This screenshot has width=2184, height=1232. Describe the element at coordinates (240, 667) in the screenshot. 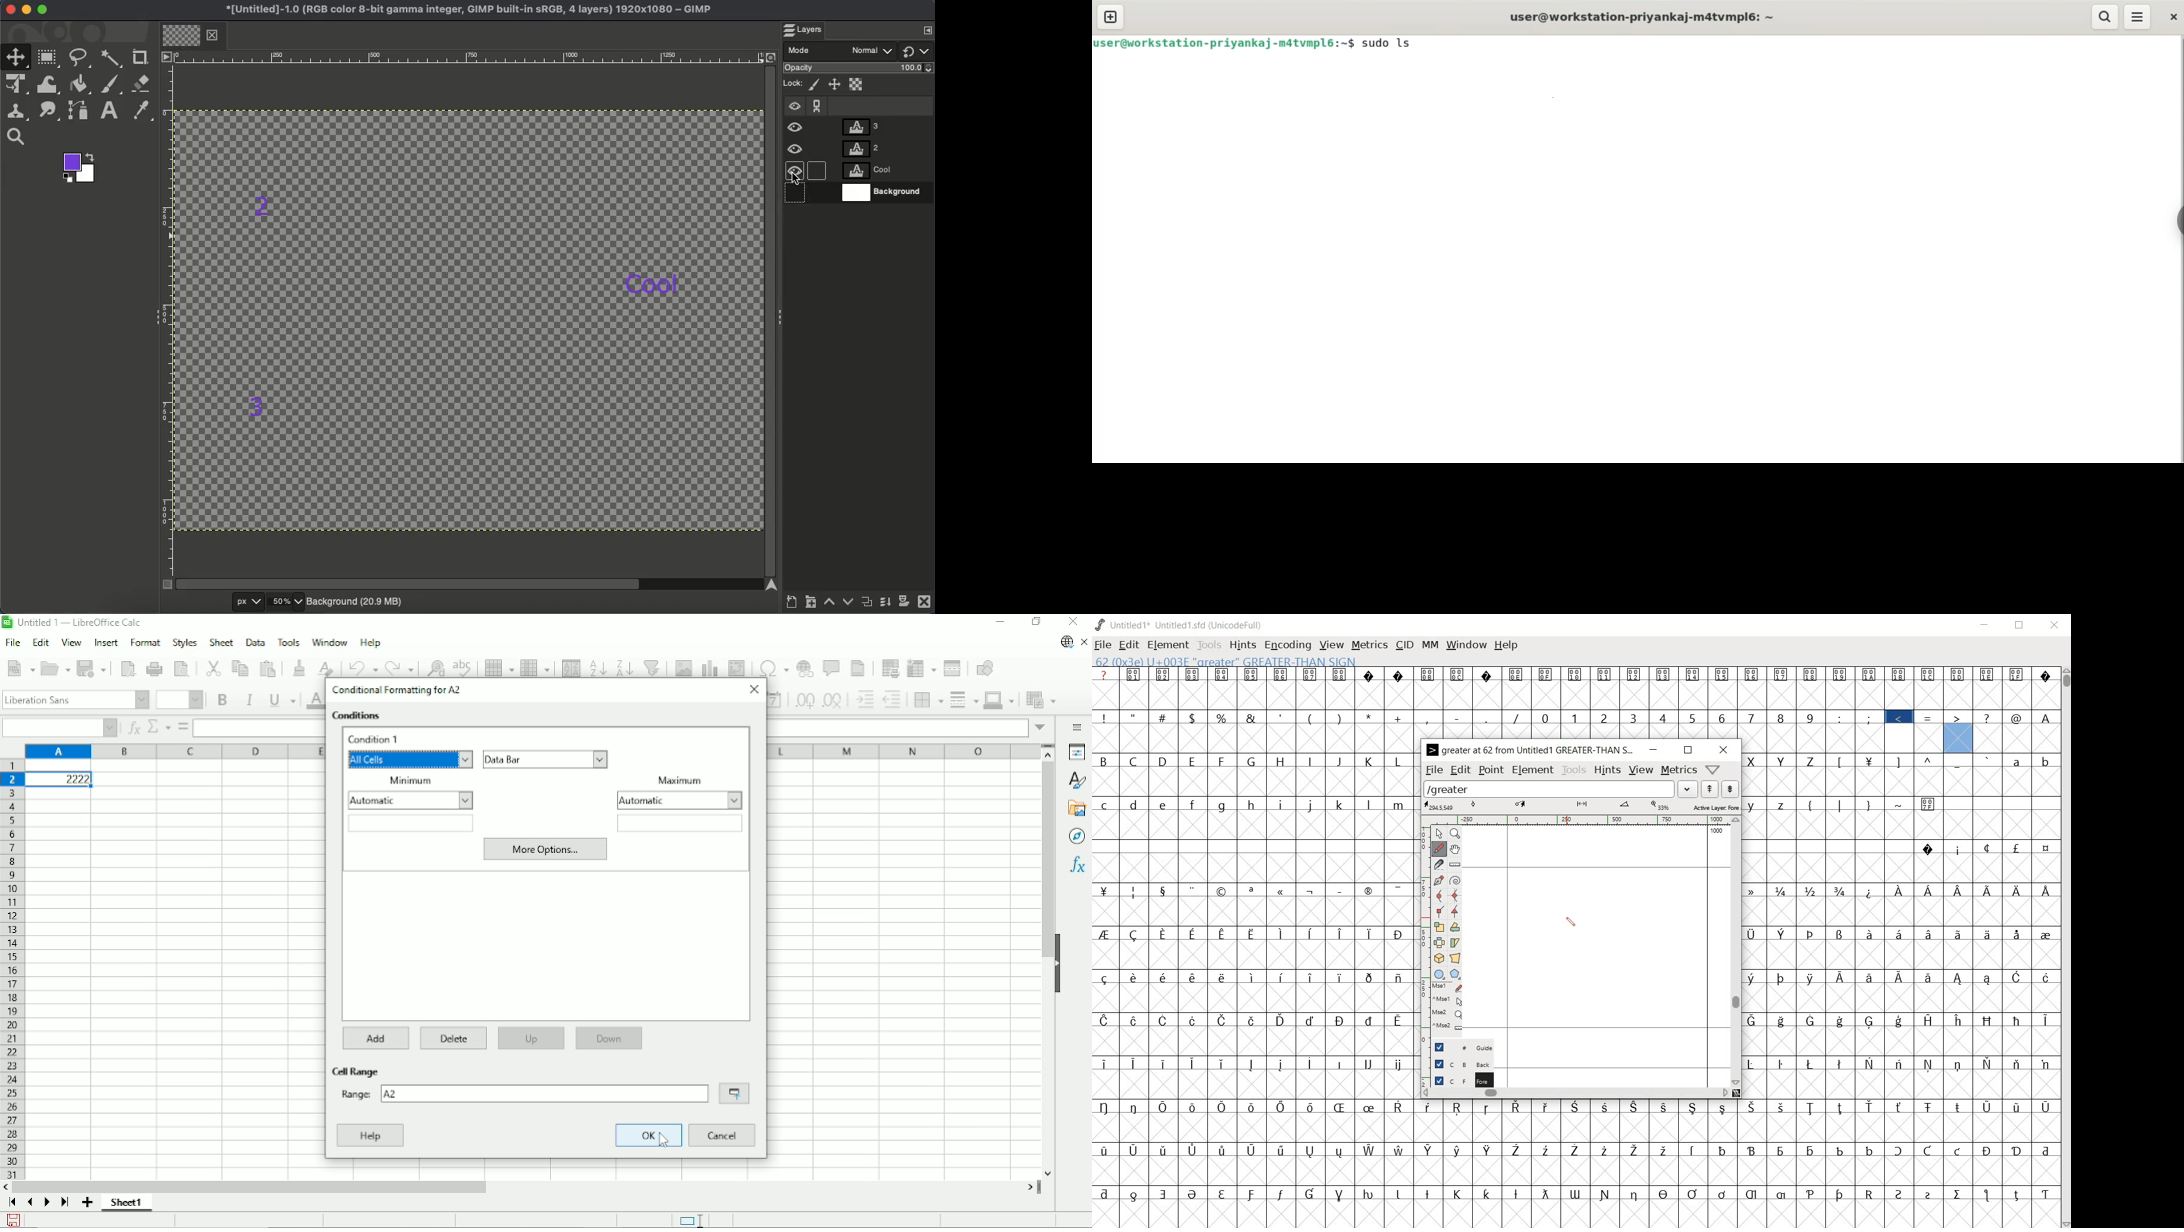

I see `Copy` at that location.